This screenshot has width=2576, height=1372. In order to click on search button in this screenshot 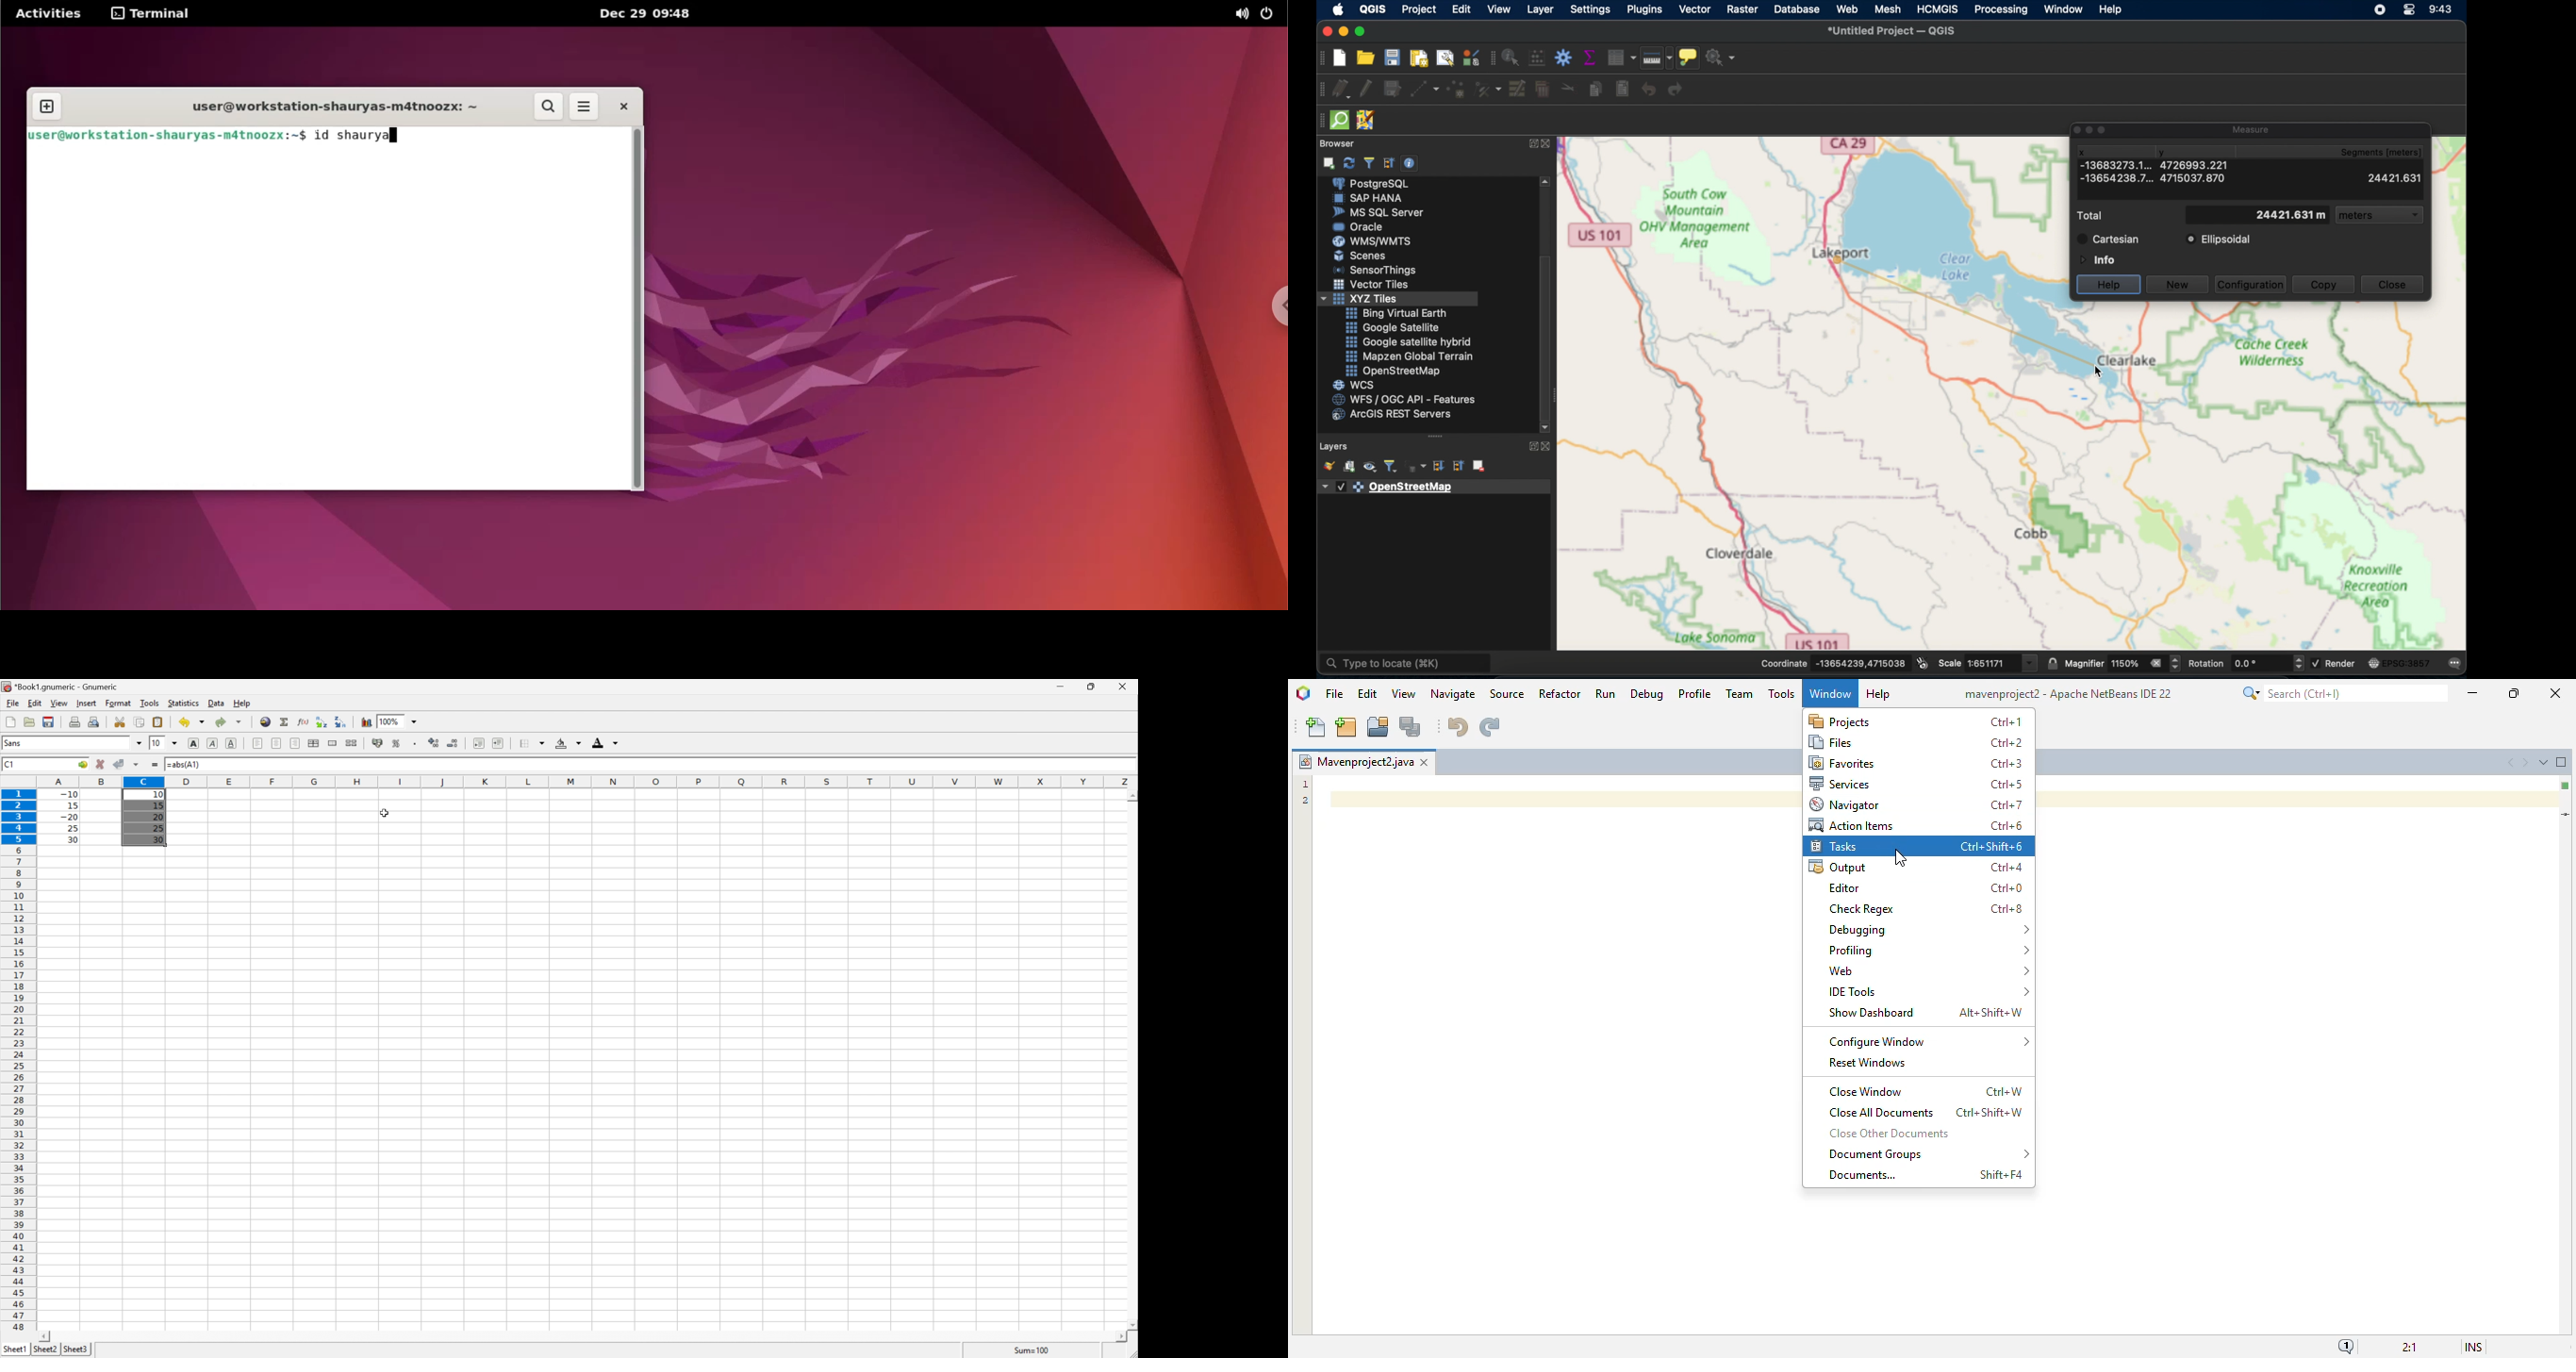, I will do `click(549, 107)`.